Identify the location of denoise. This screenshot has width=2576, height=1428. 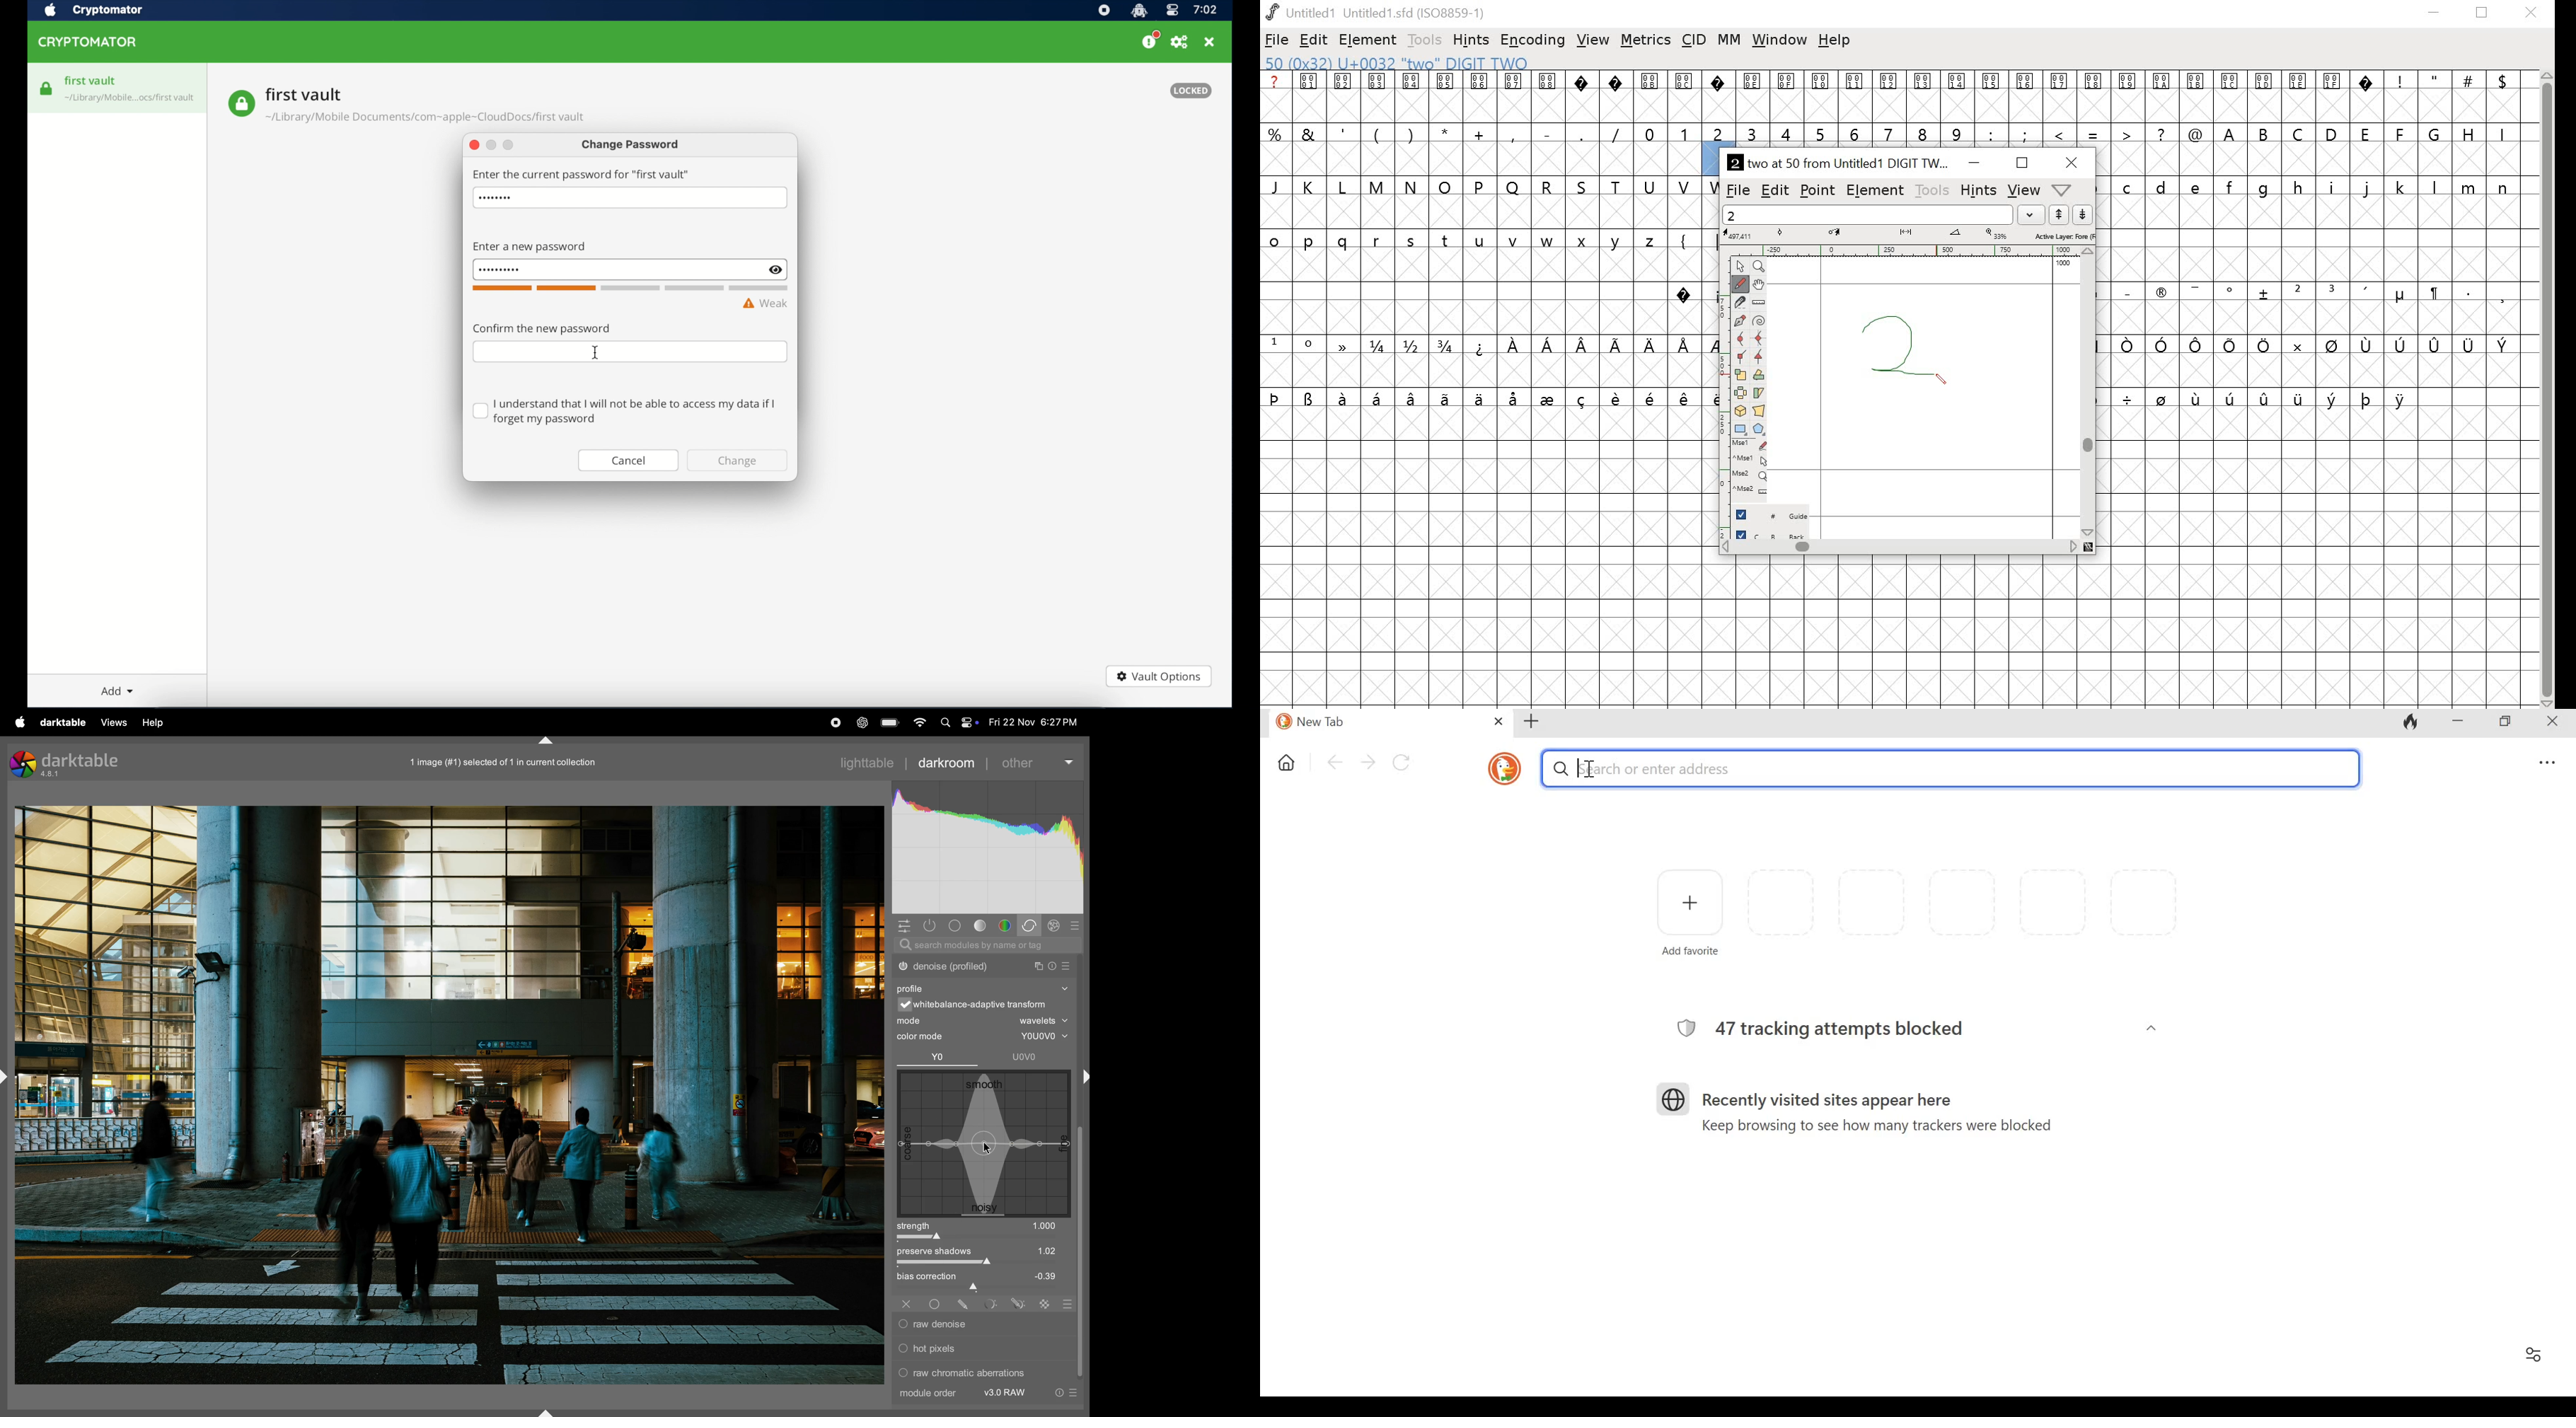
(970, 967).